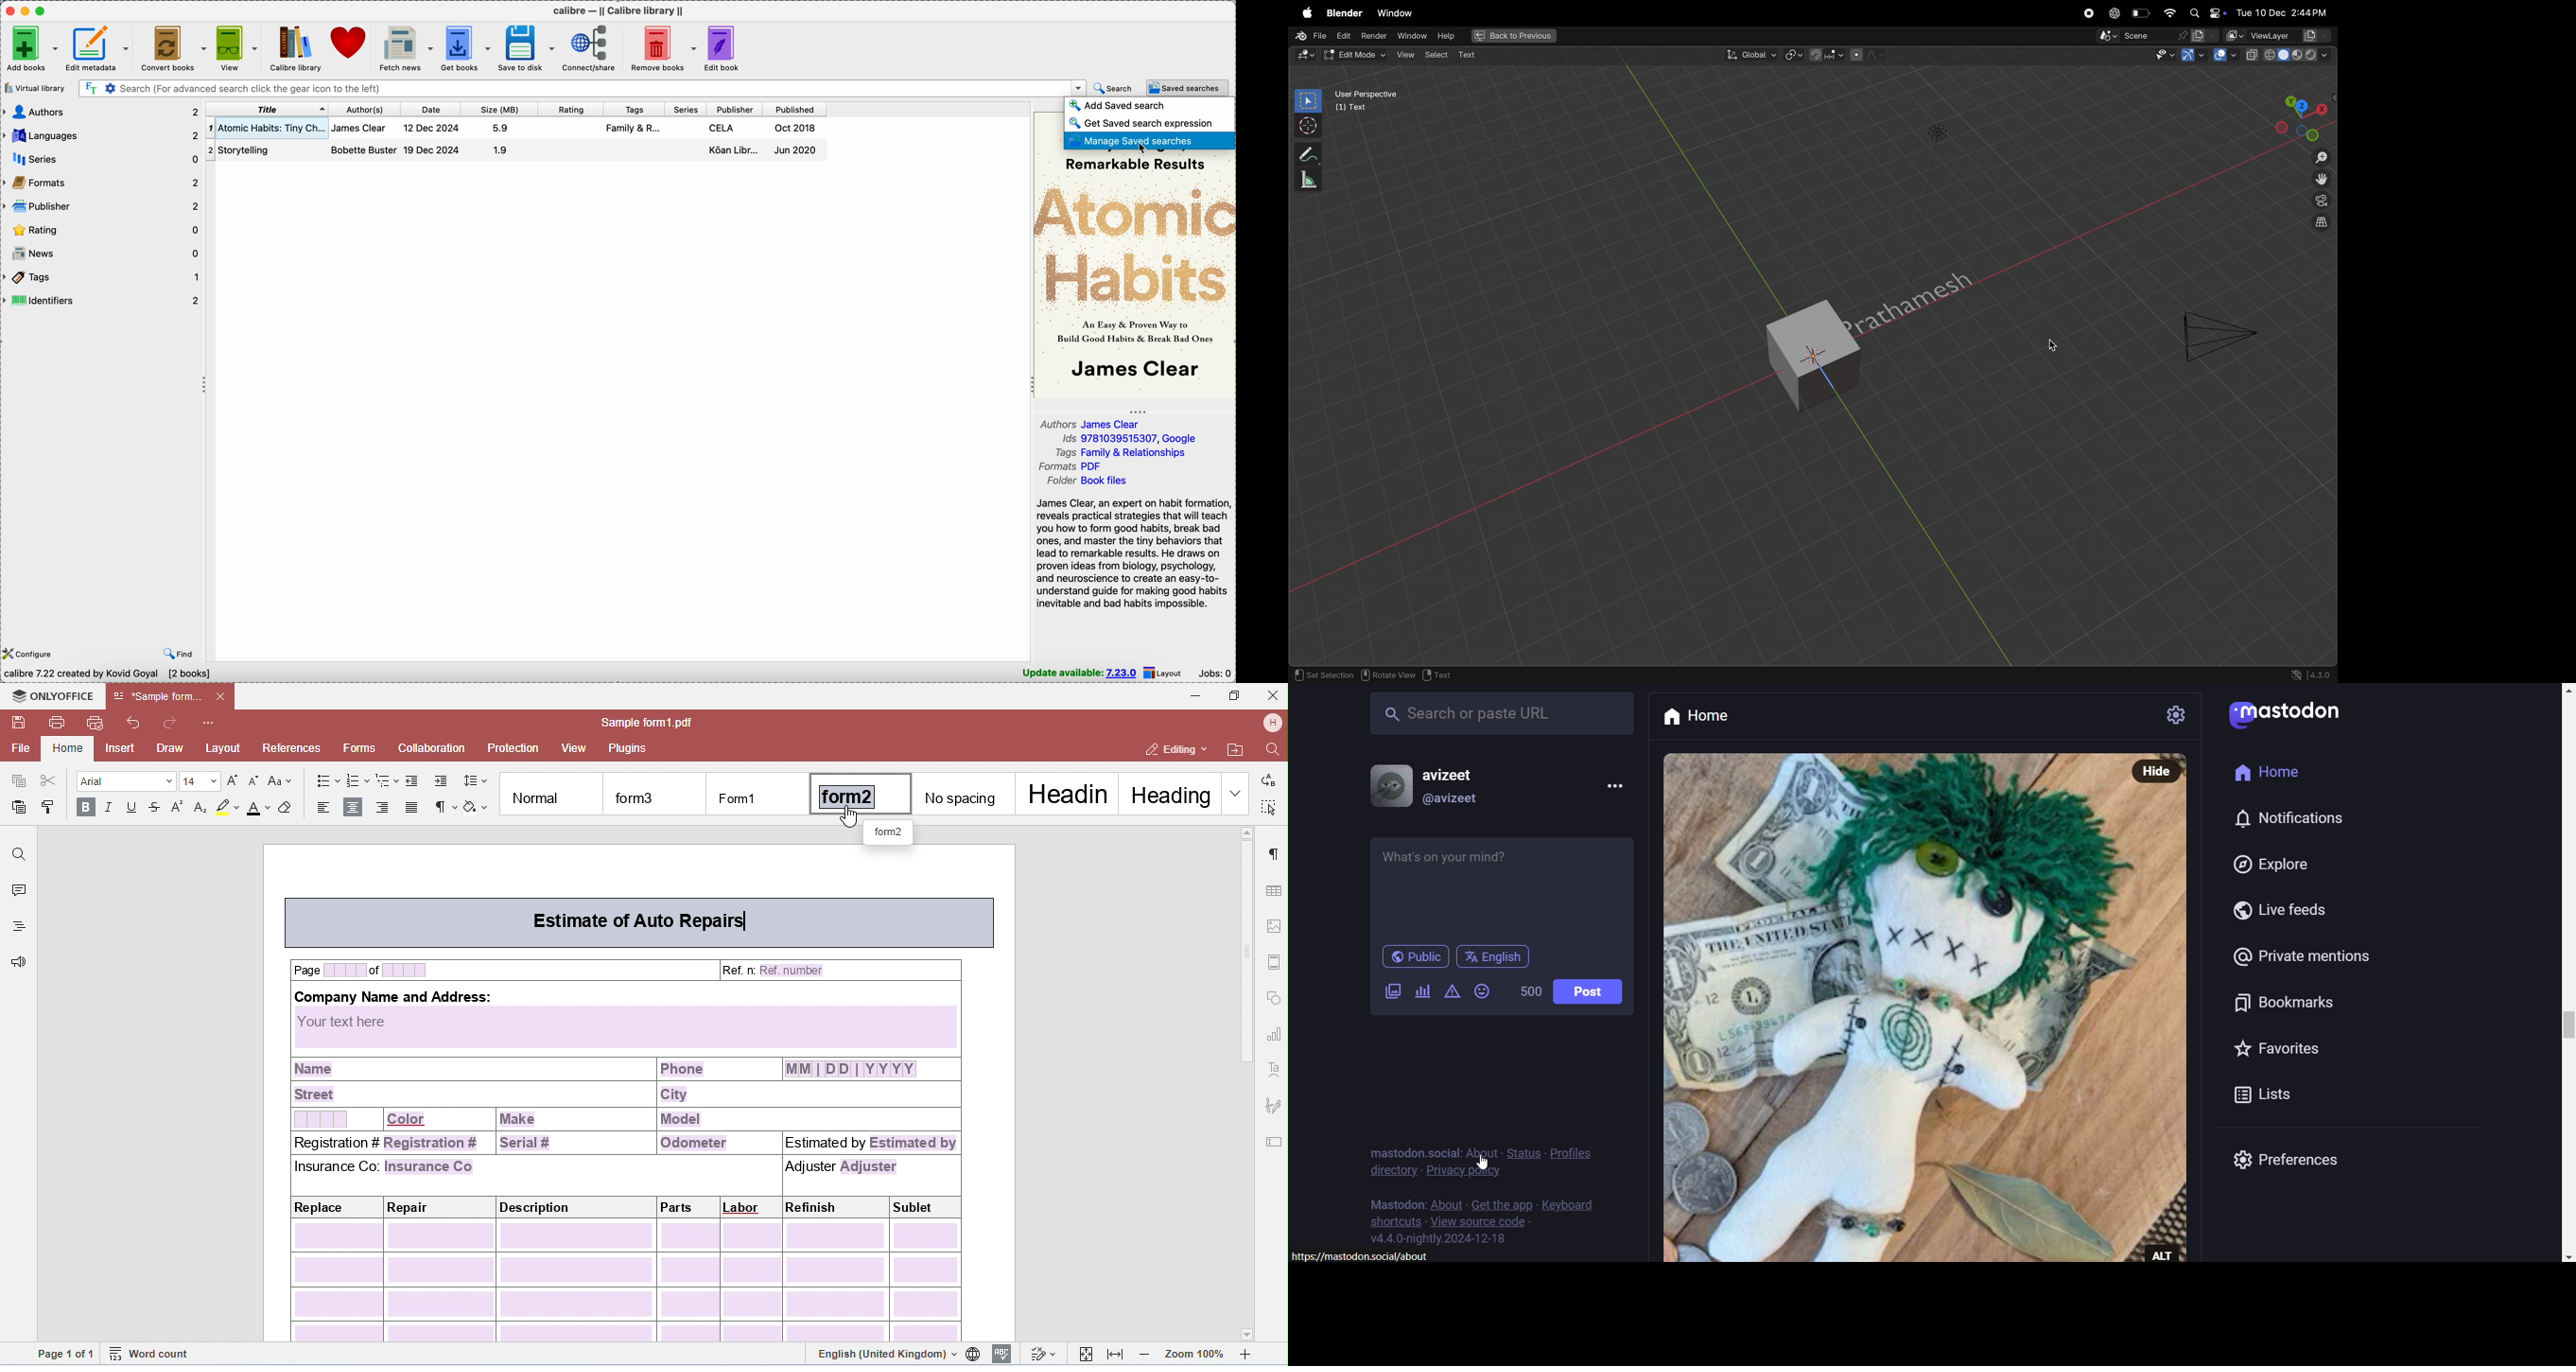 This screenshot has width=2576, height=1372. Describe the element at coordinates (1827, 55) in the screenshot. I see `snap` at that location.